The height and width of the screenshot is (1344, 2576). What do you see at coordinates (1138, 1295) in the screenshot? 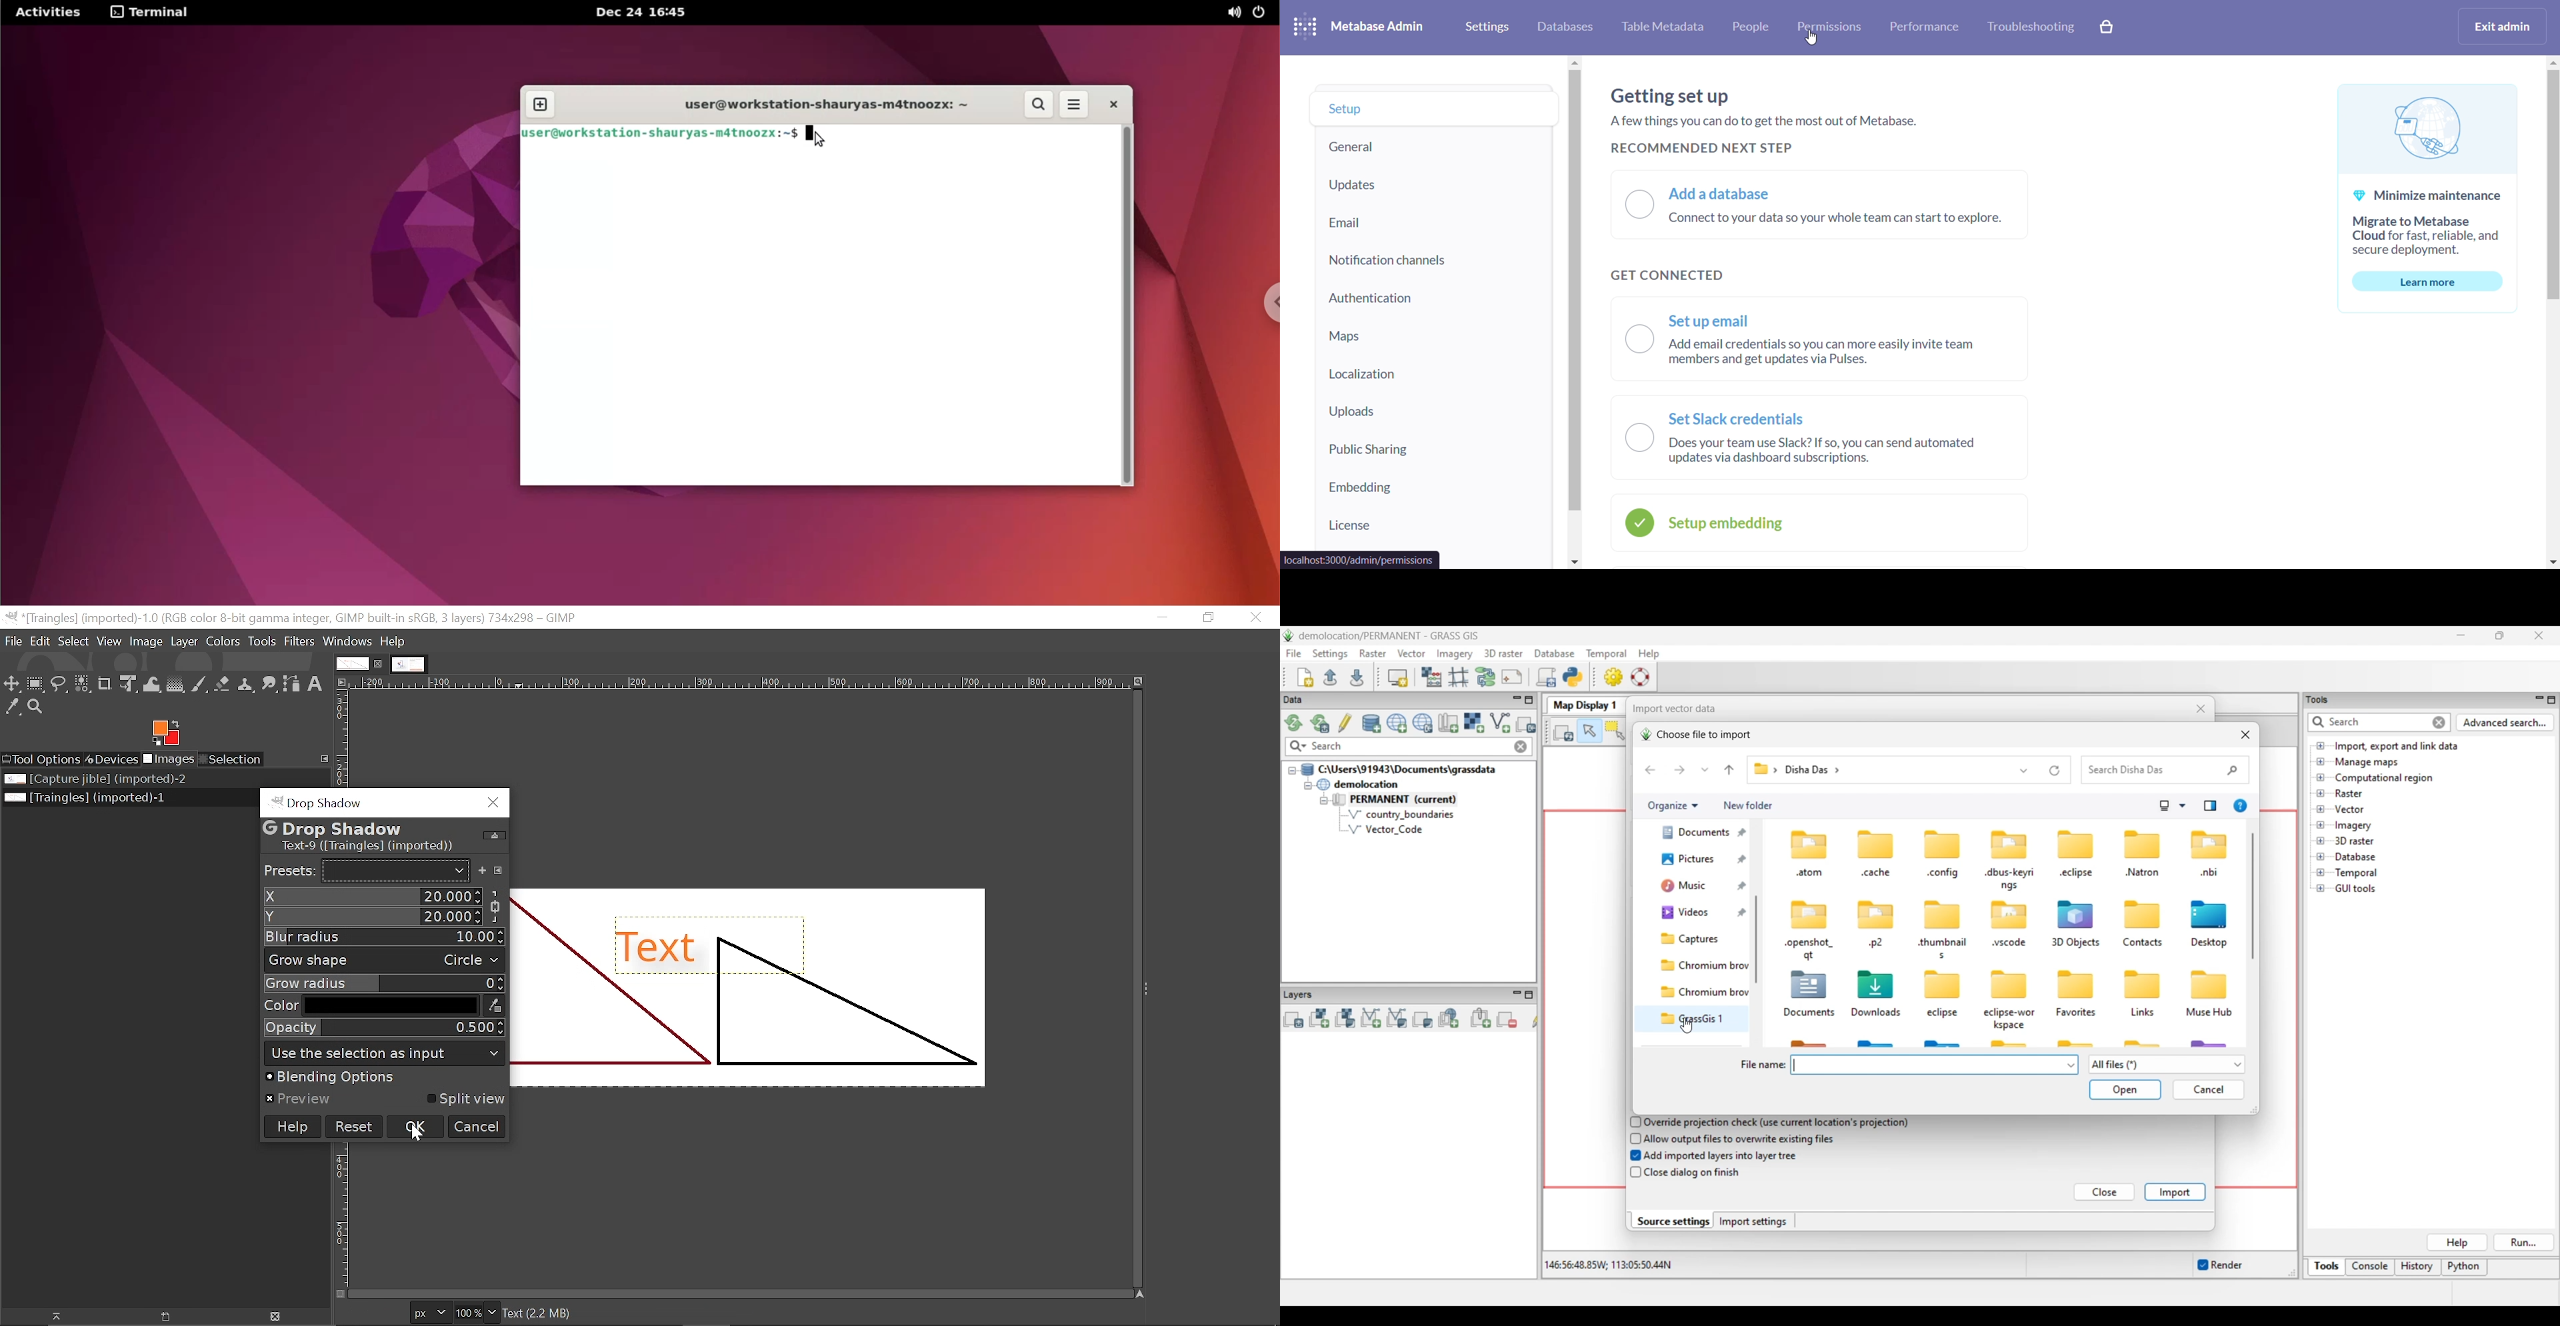
I see `Navigate this window` at bounding box center [1138, 1295].